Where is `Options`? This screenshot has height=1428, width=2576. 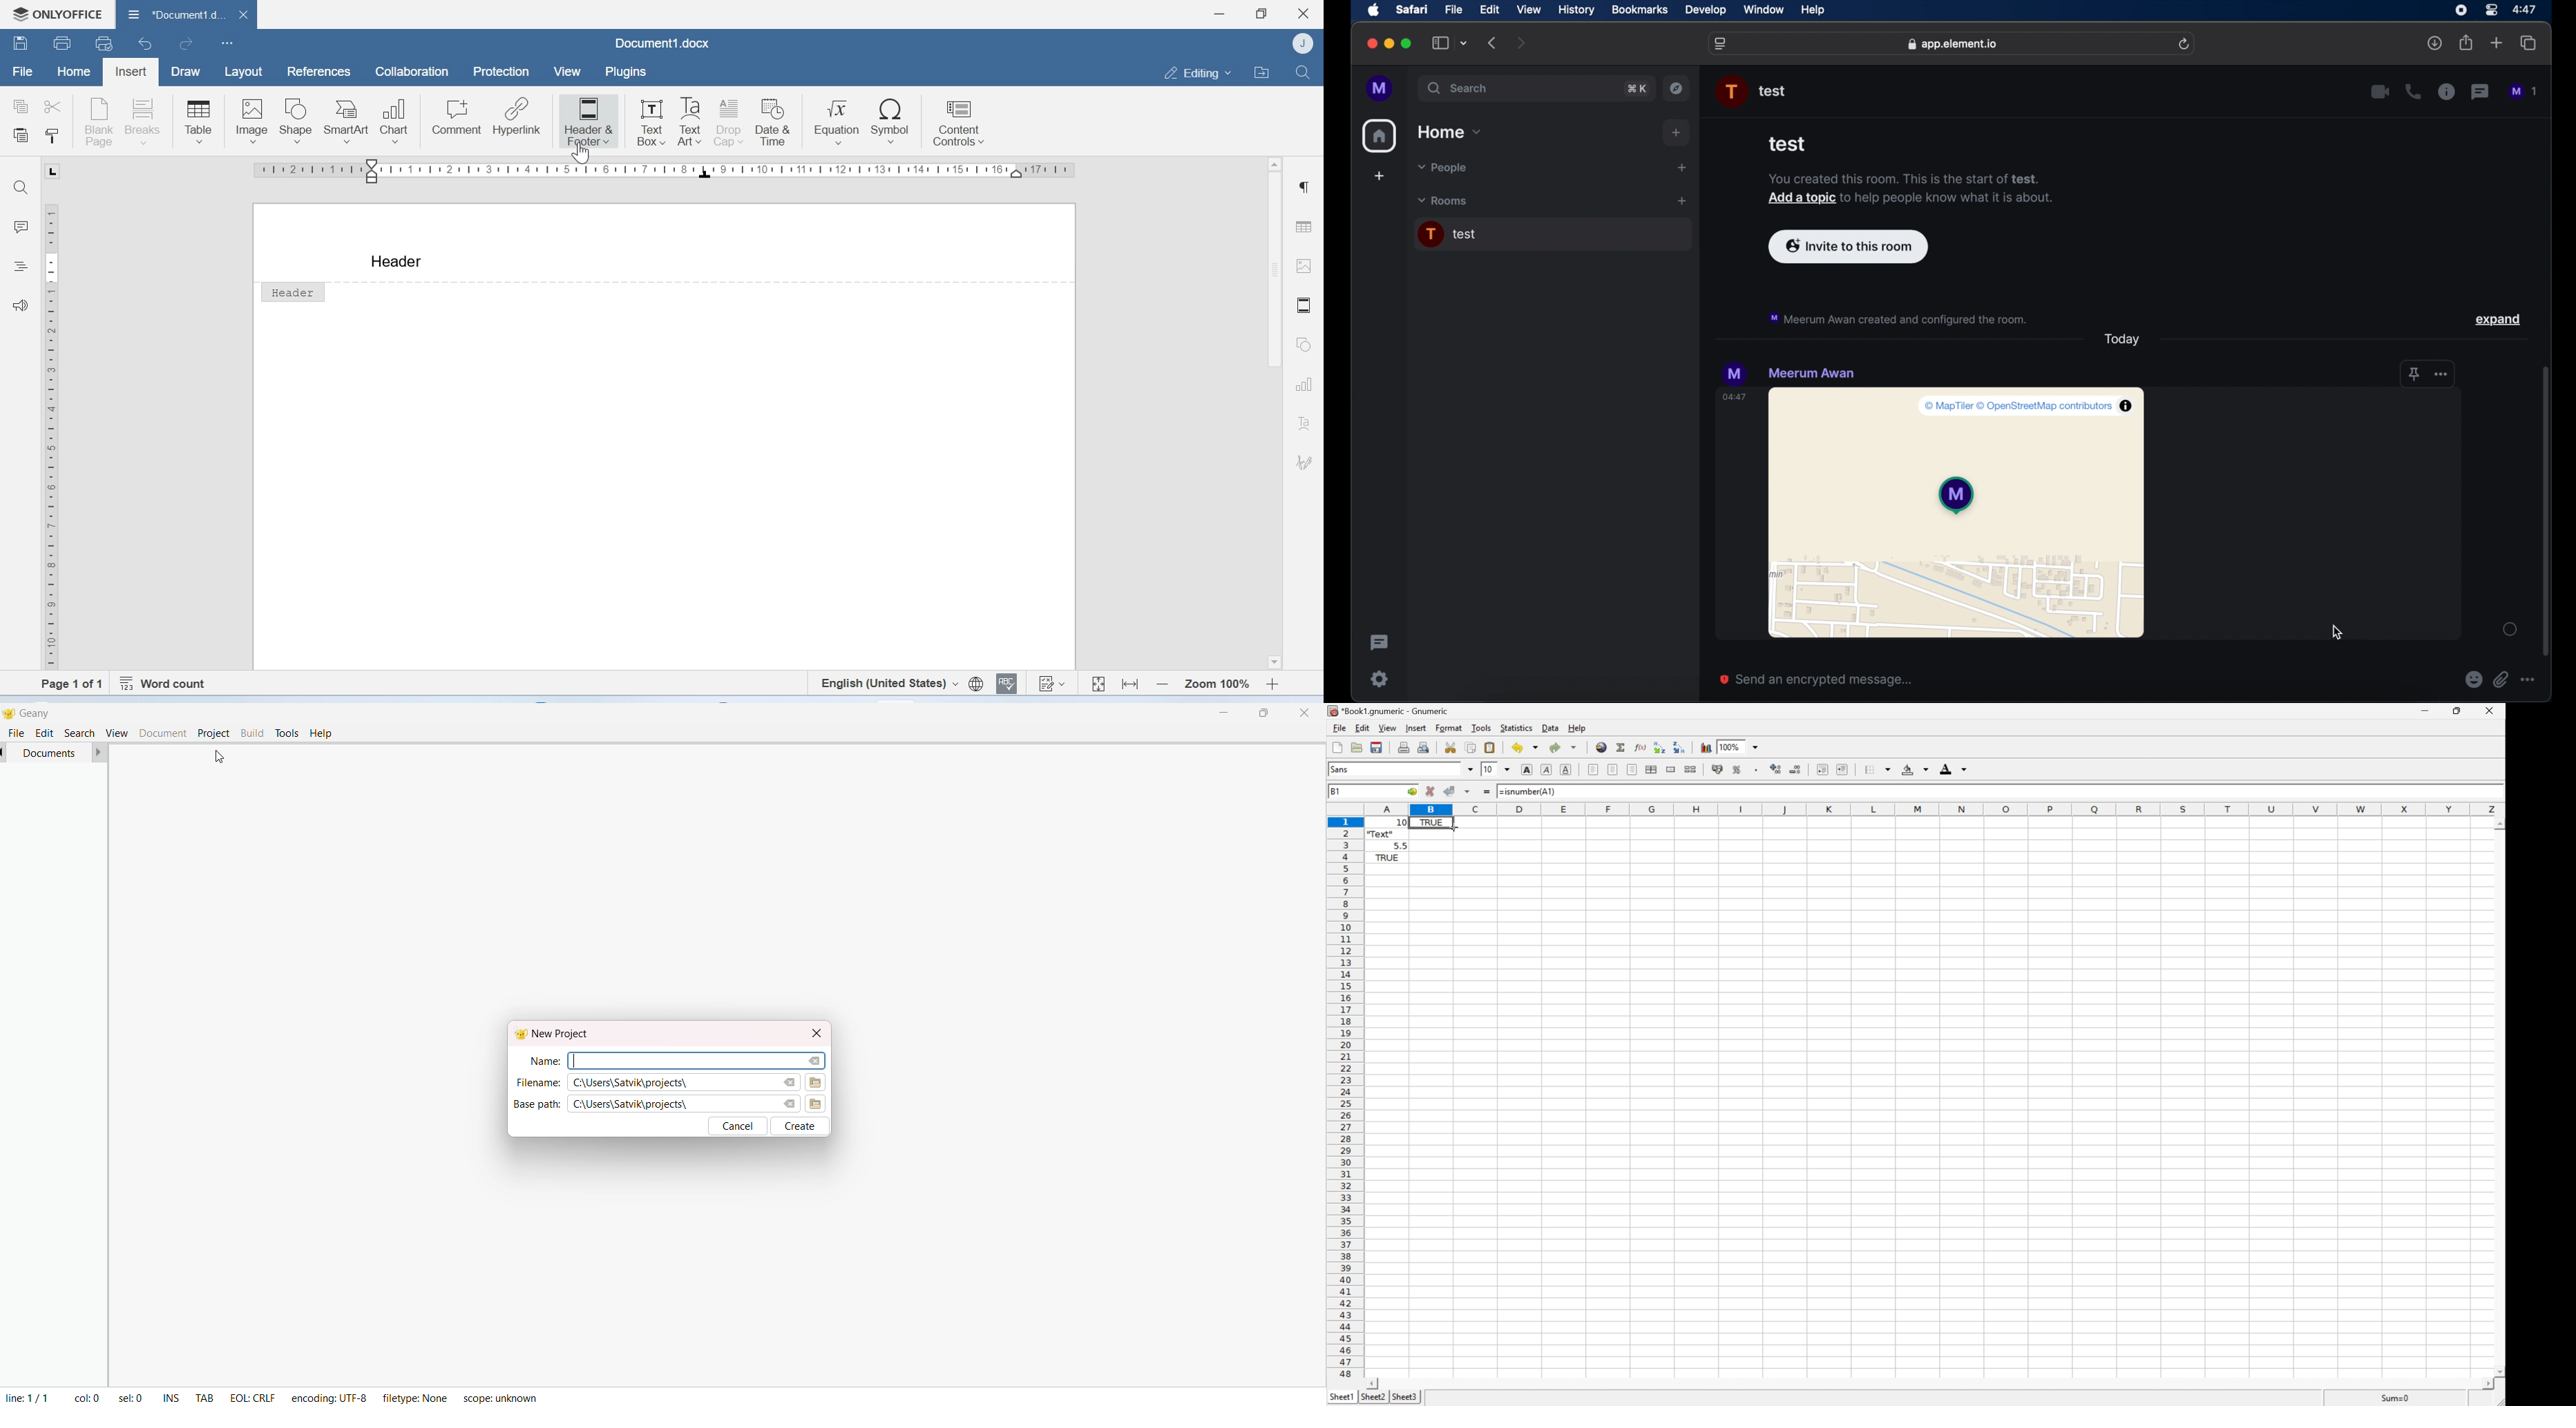
Options is located at coordinates (2532, 680).